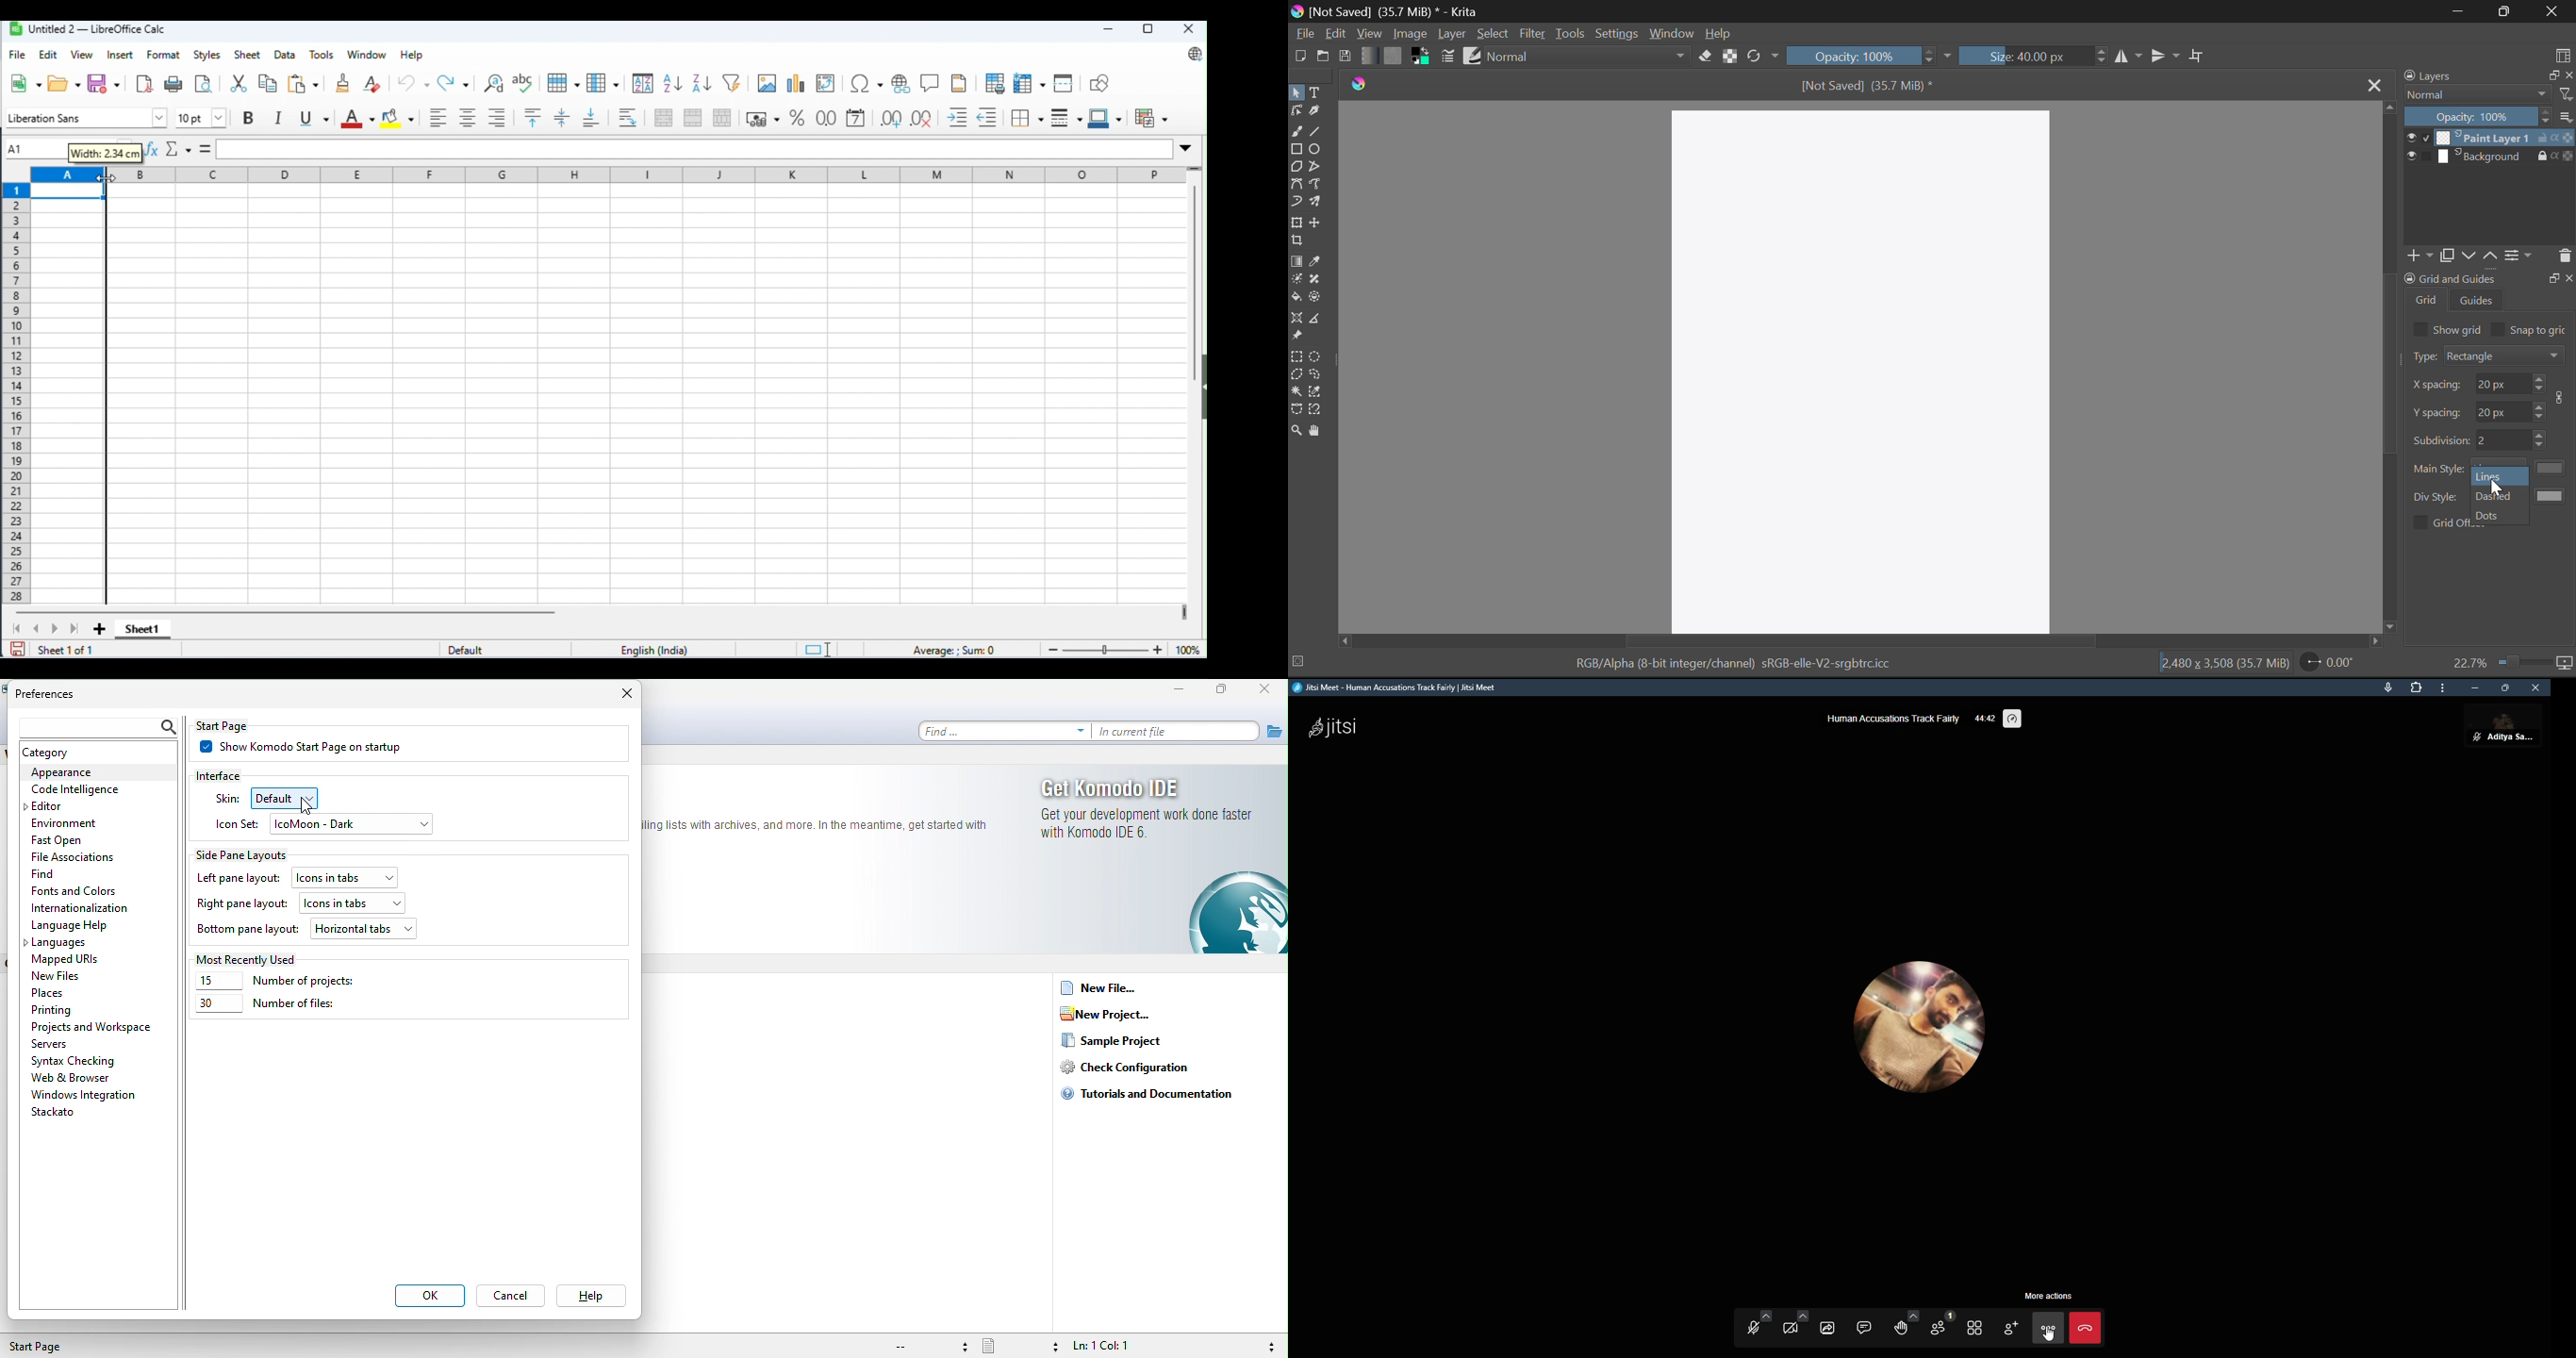 The image size is (2576, 1372). What do you see at coordinates (2502, 411) in the screenshot?
I see `spacing y` at bounding box center [2502, 411].